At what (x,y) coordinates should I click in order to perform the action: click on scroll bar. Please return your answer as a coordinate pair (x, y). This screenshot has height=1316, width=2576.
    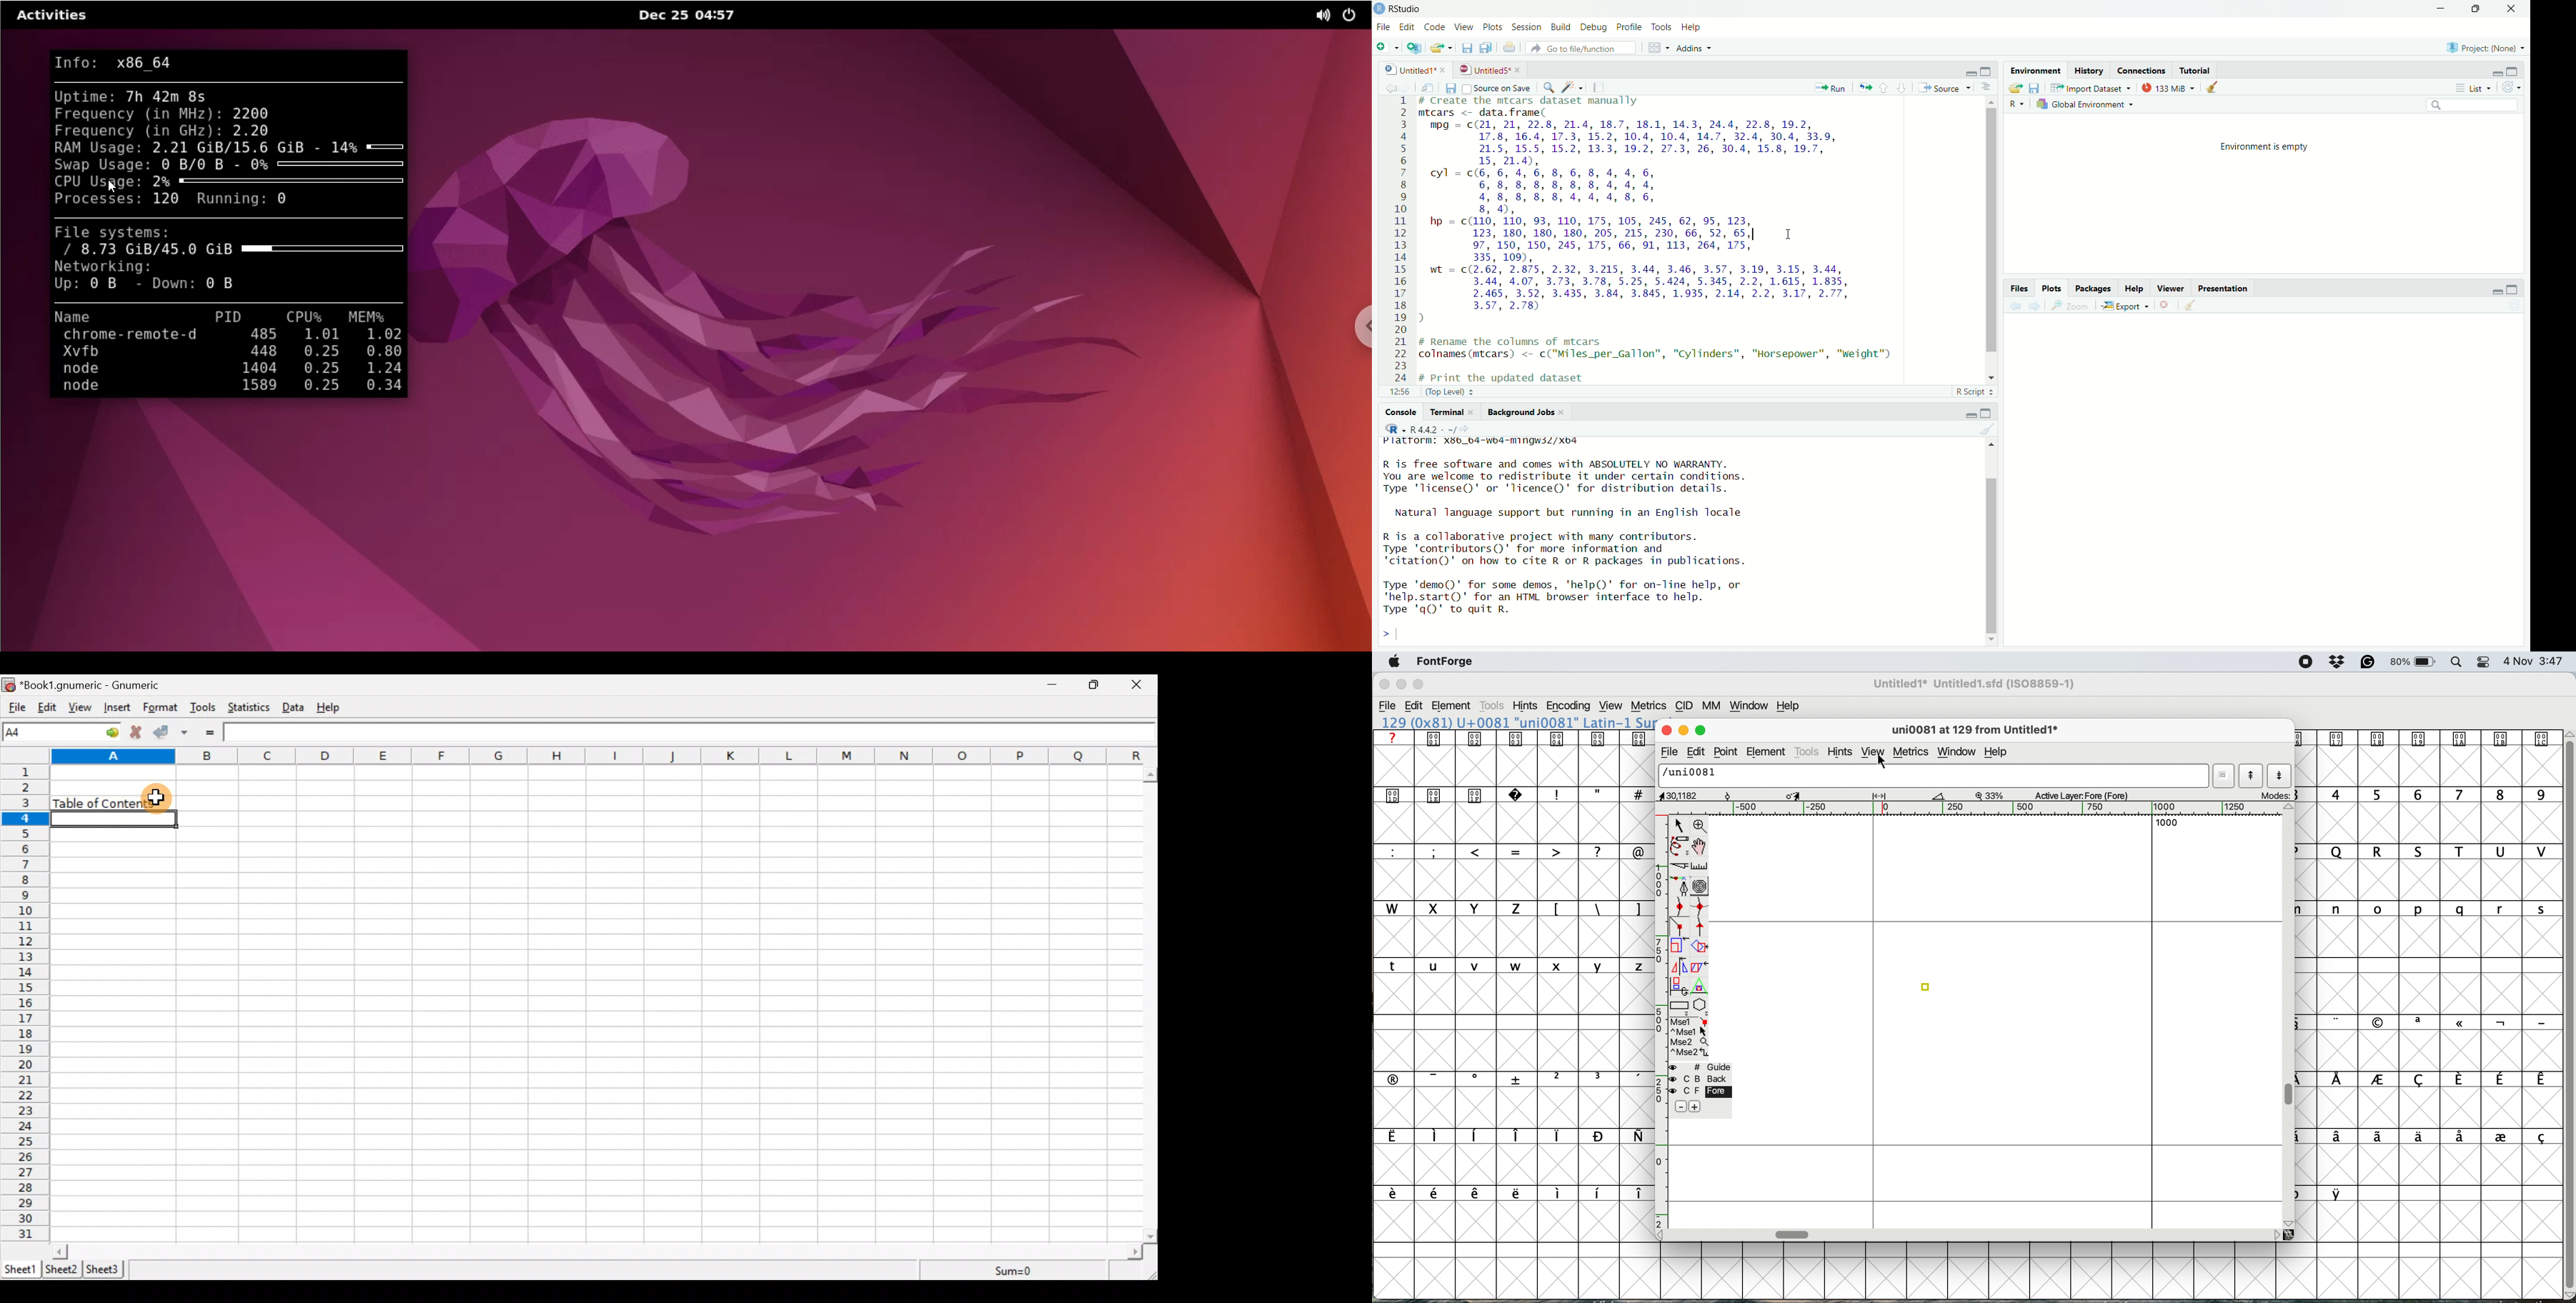
    Looking at the image, I should click on (1996, 545).